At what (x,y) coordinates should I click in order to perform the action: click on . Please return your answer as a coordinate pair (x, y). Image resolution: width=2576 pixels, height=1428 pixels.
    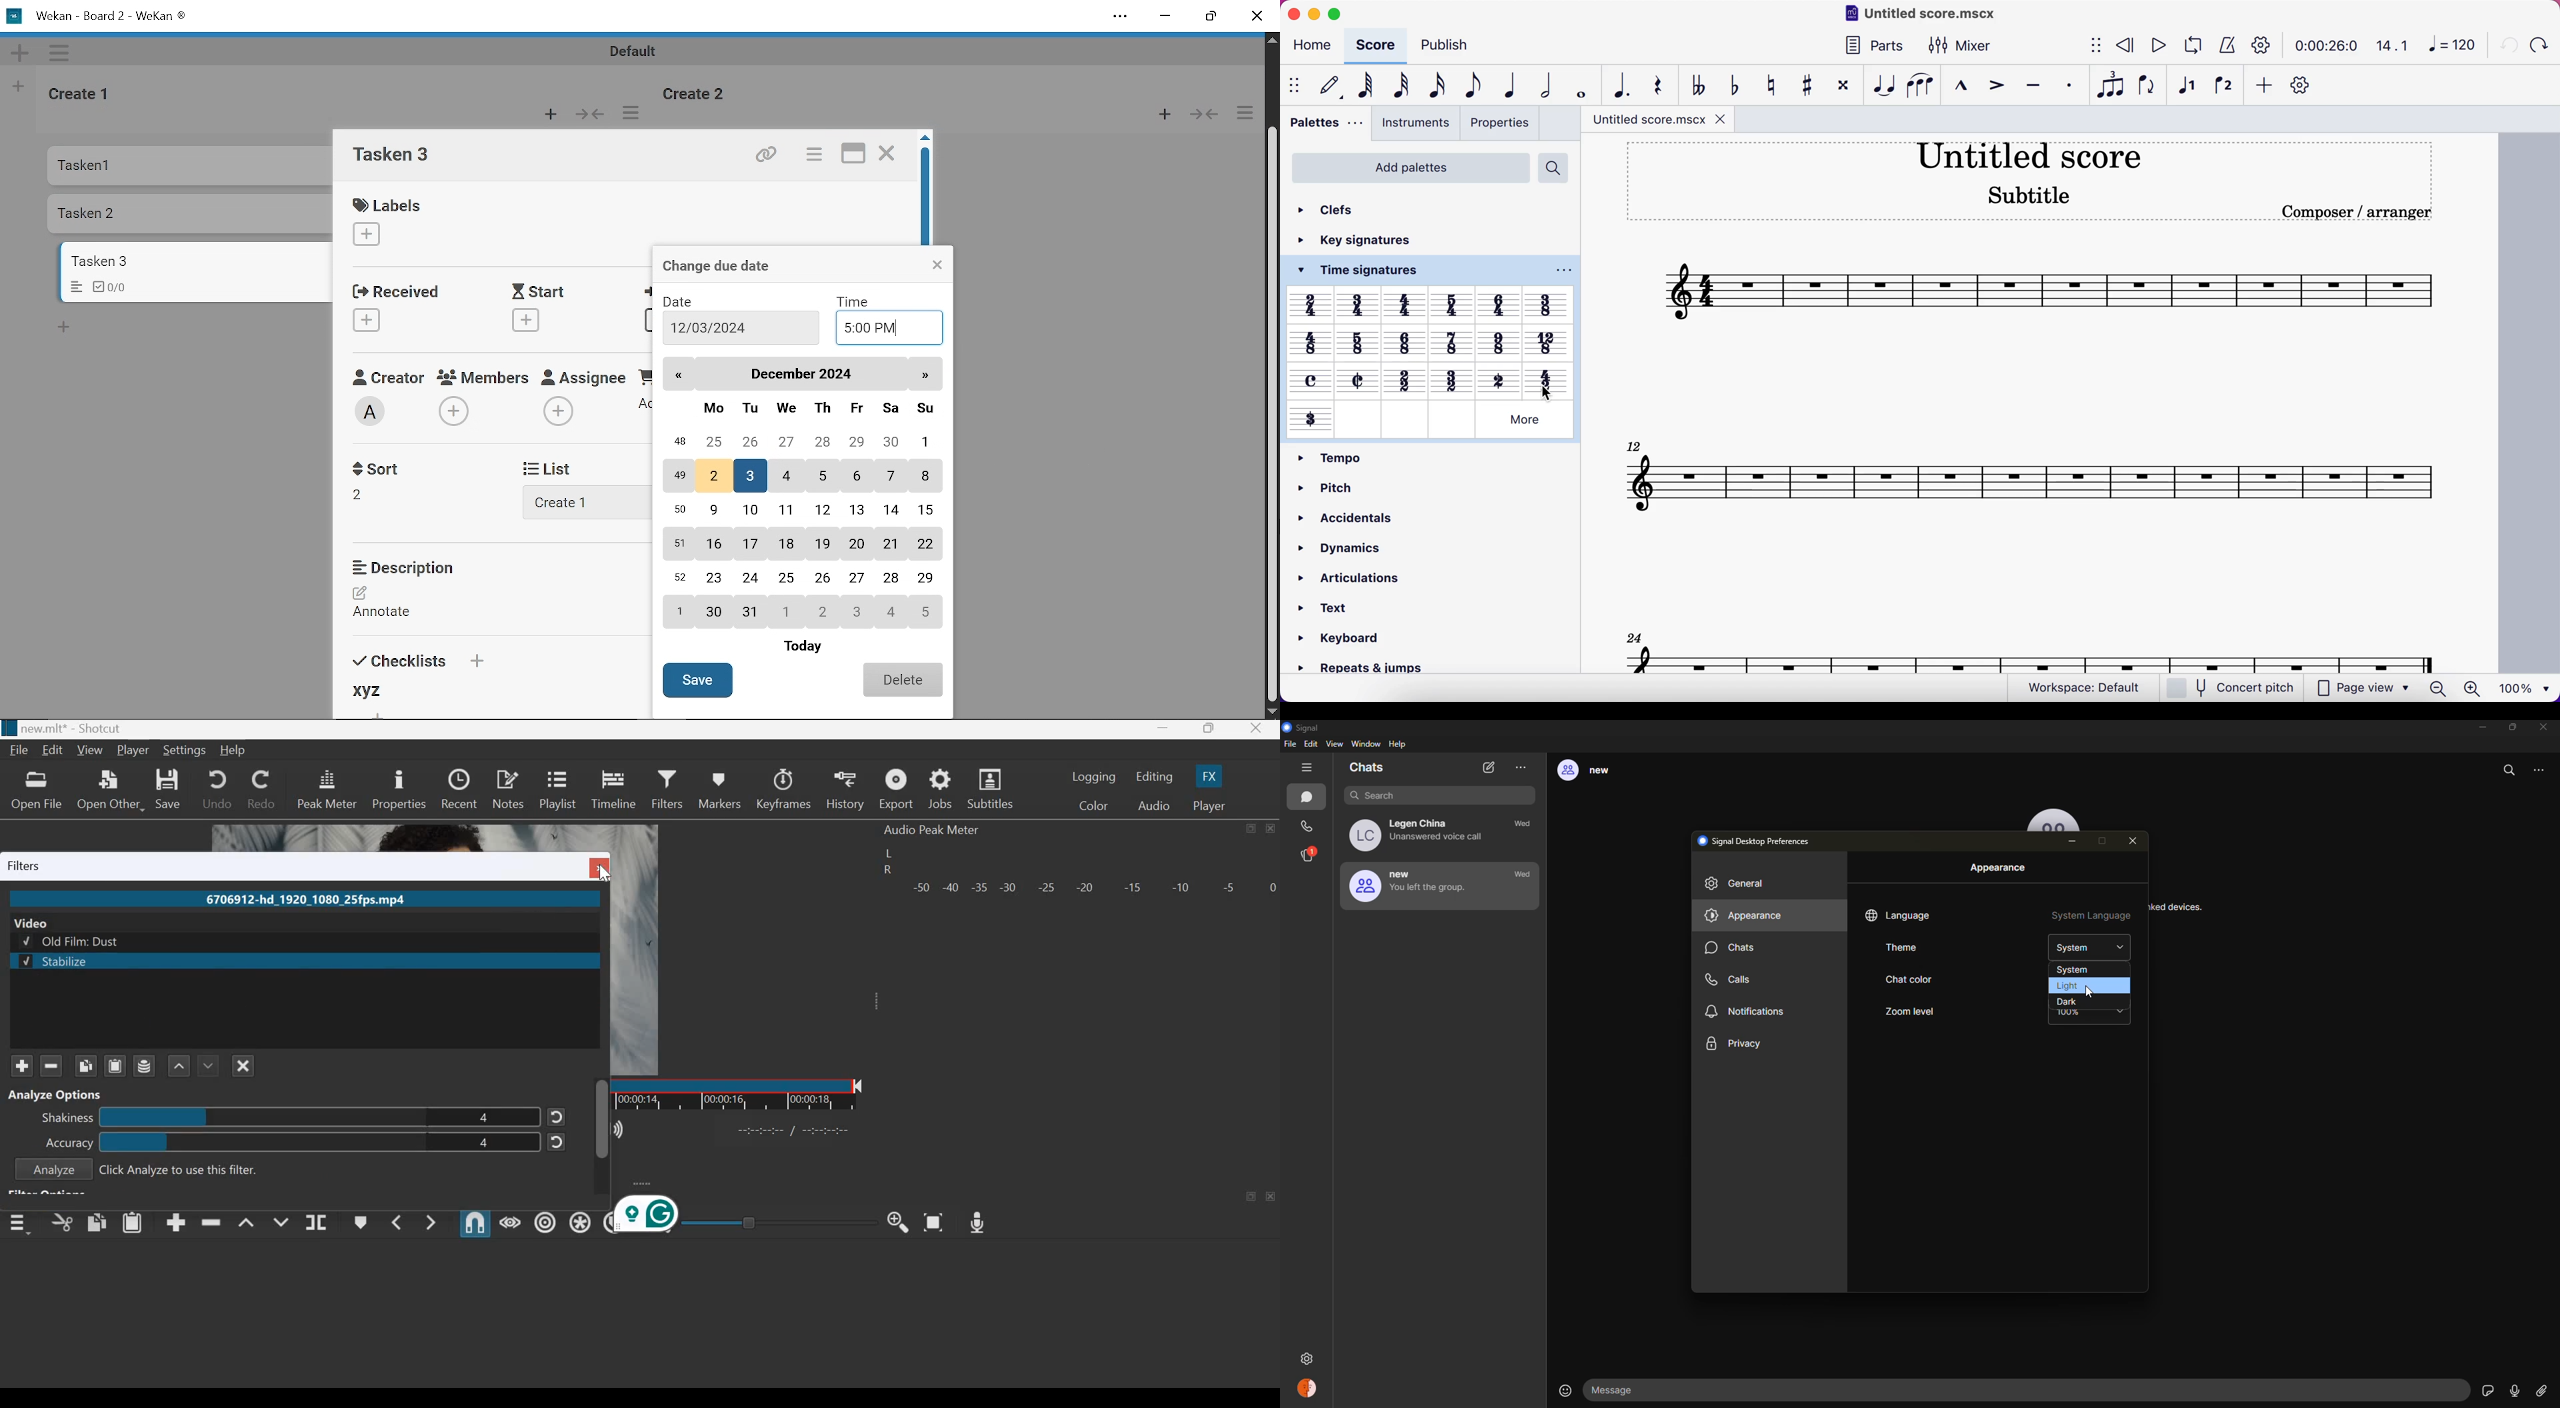
    Looking at the image, I should click on (1548, 379).